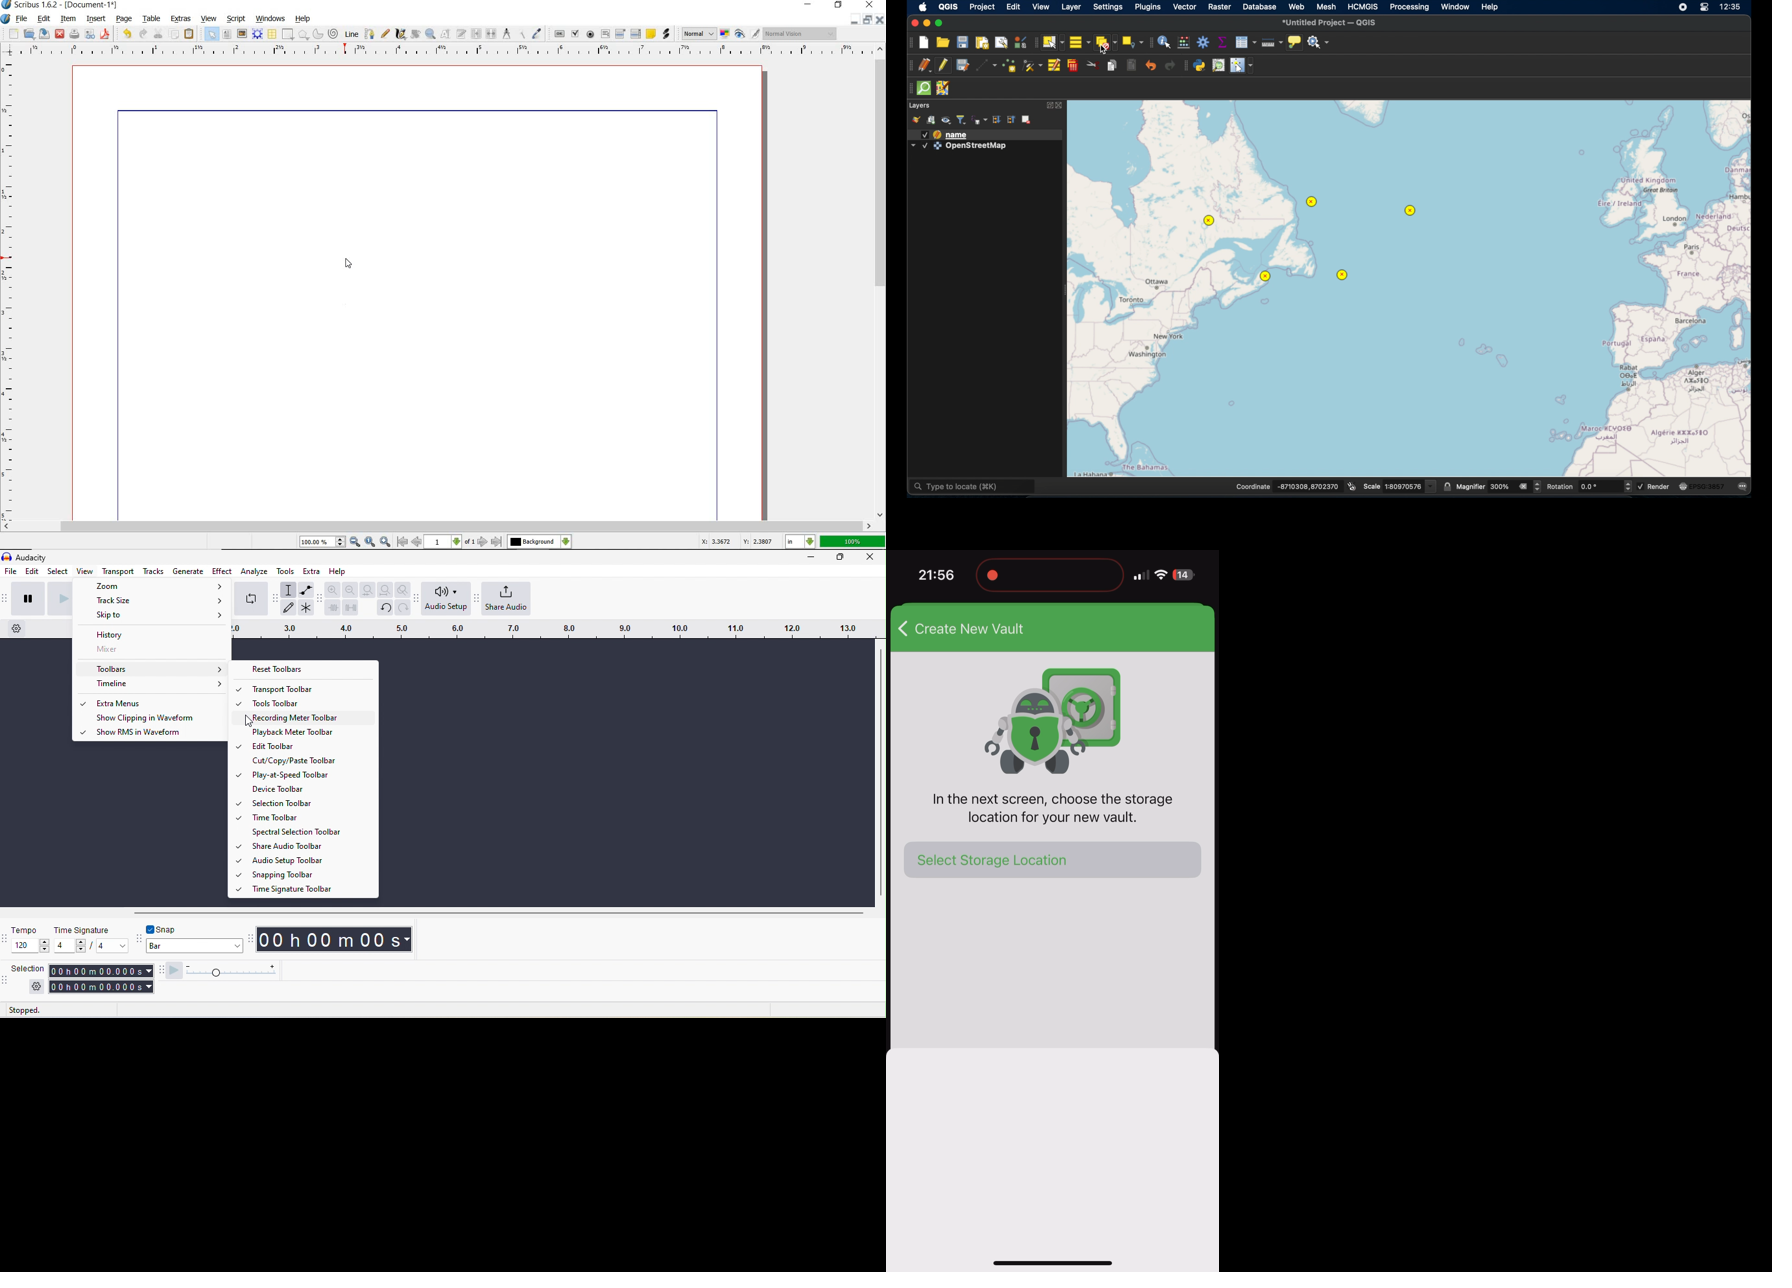 The height and width of the screenshot is (1288, 1792). I want to click on Selection toolbar, so click(312, 803).